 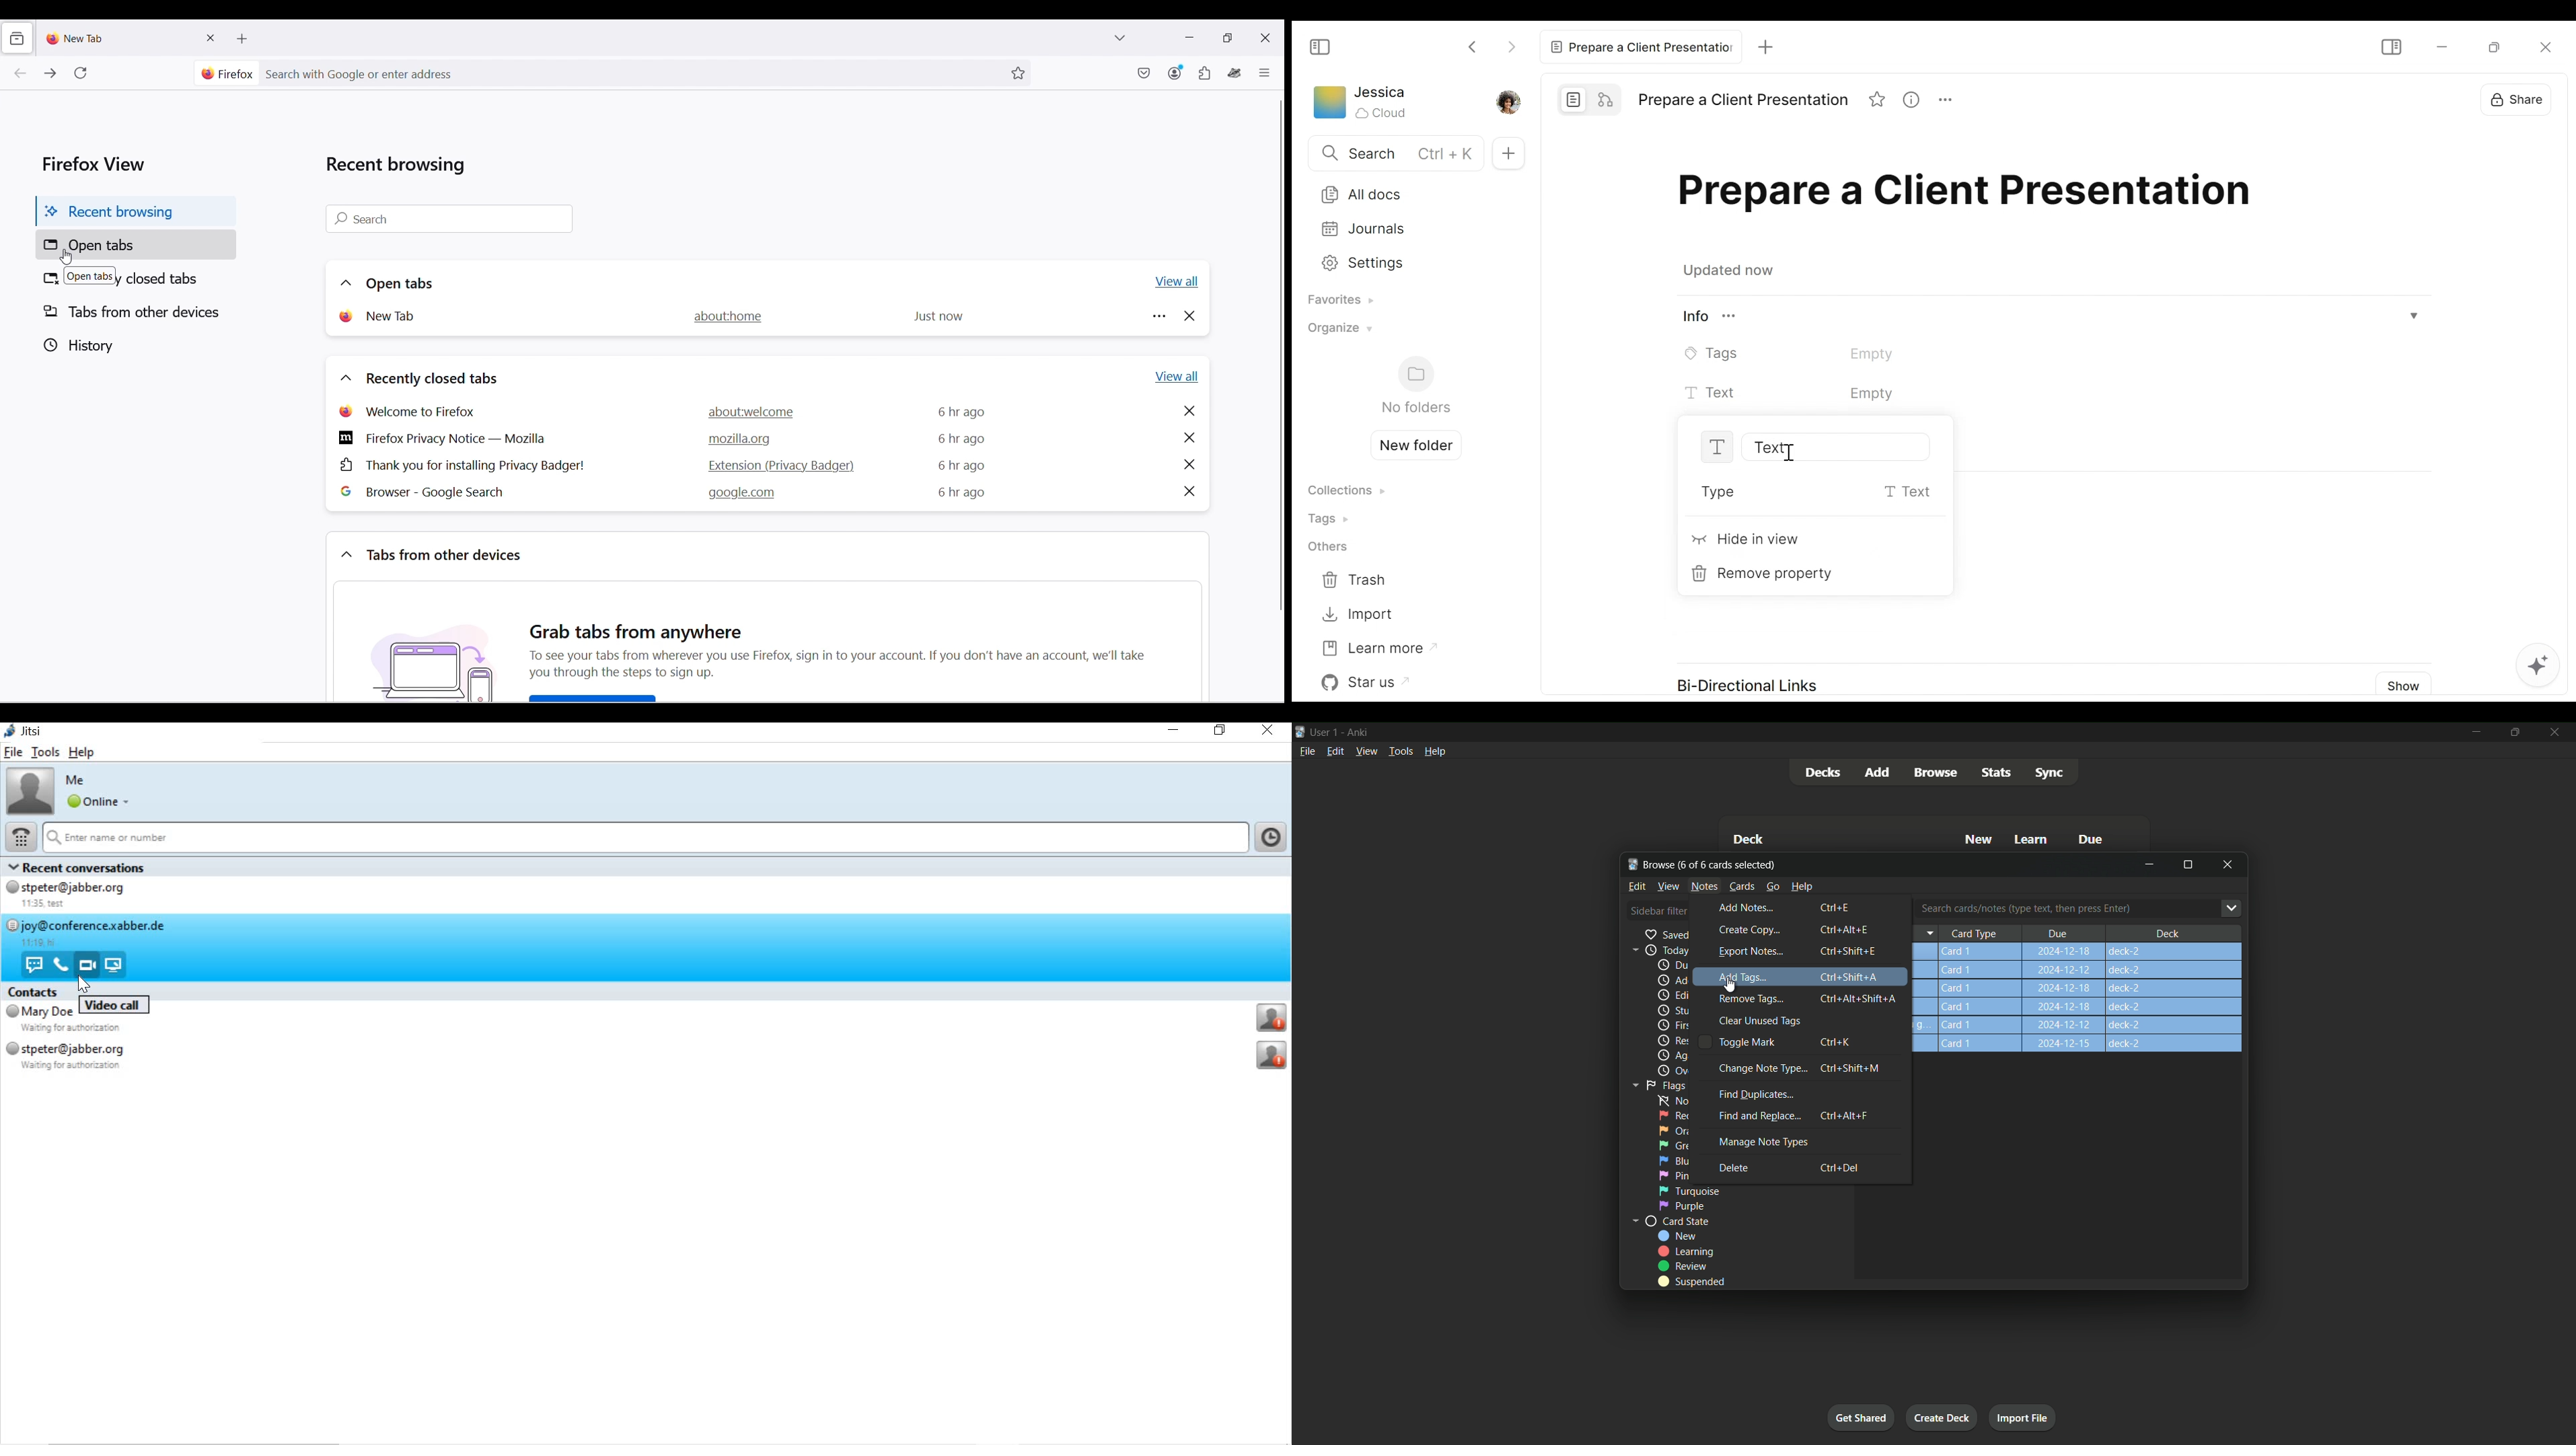 I want to click on Title, so click(x=1743, y=100).